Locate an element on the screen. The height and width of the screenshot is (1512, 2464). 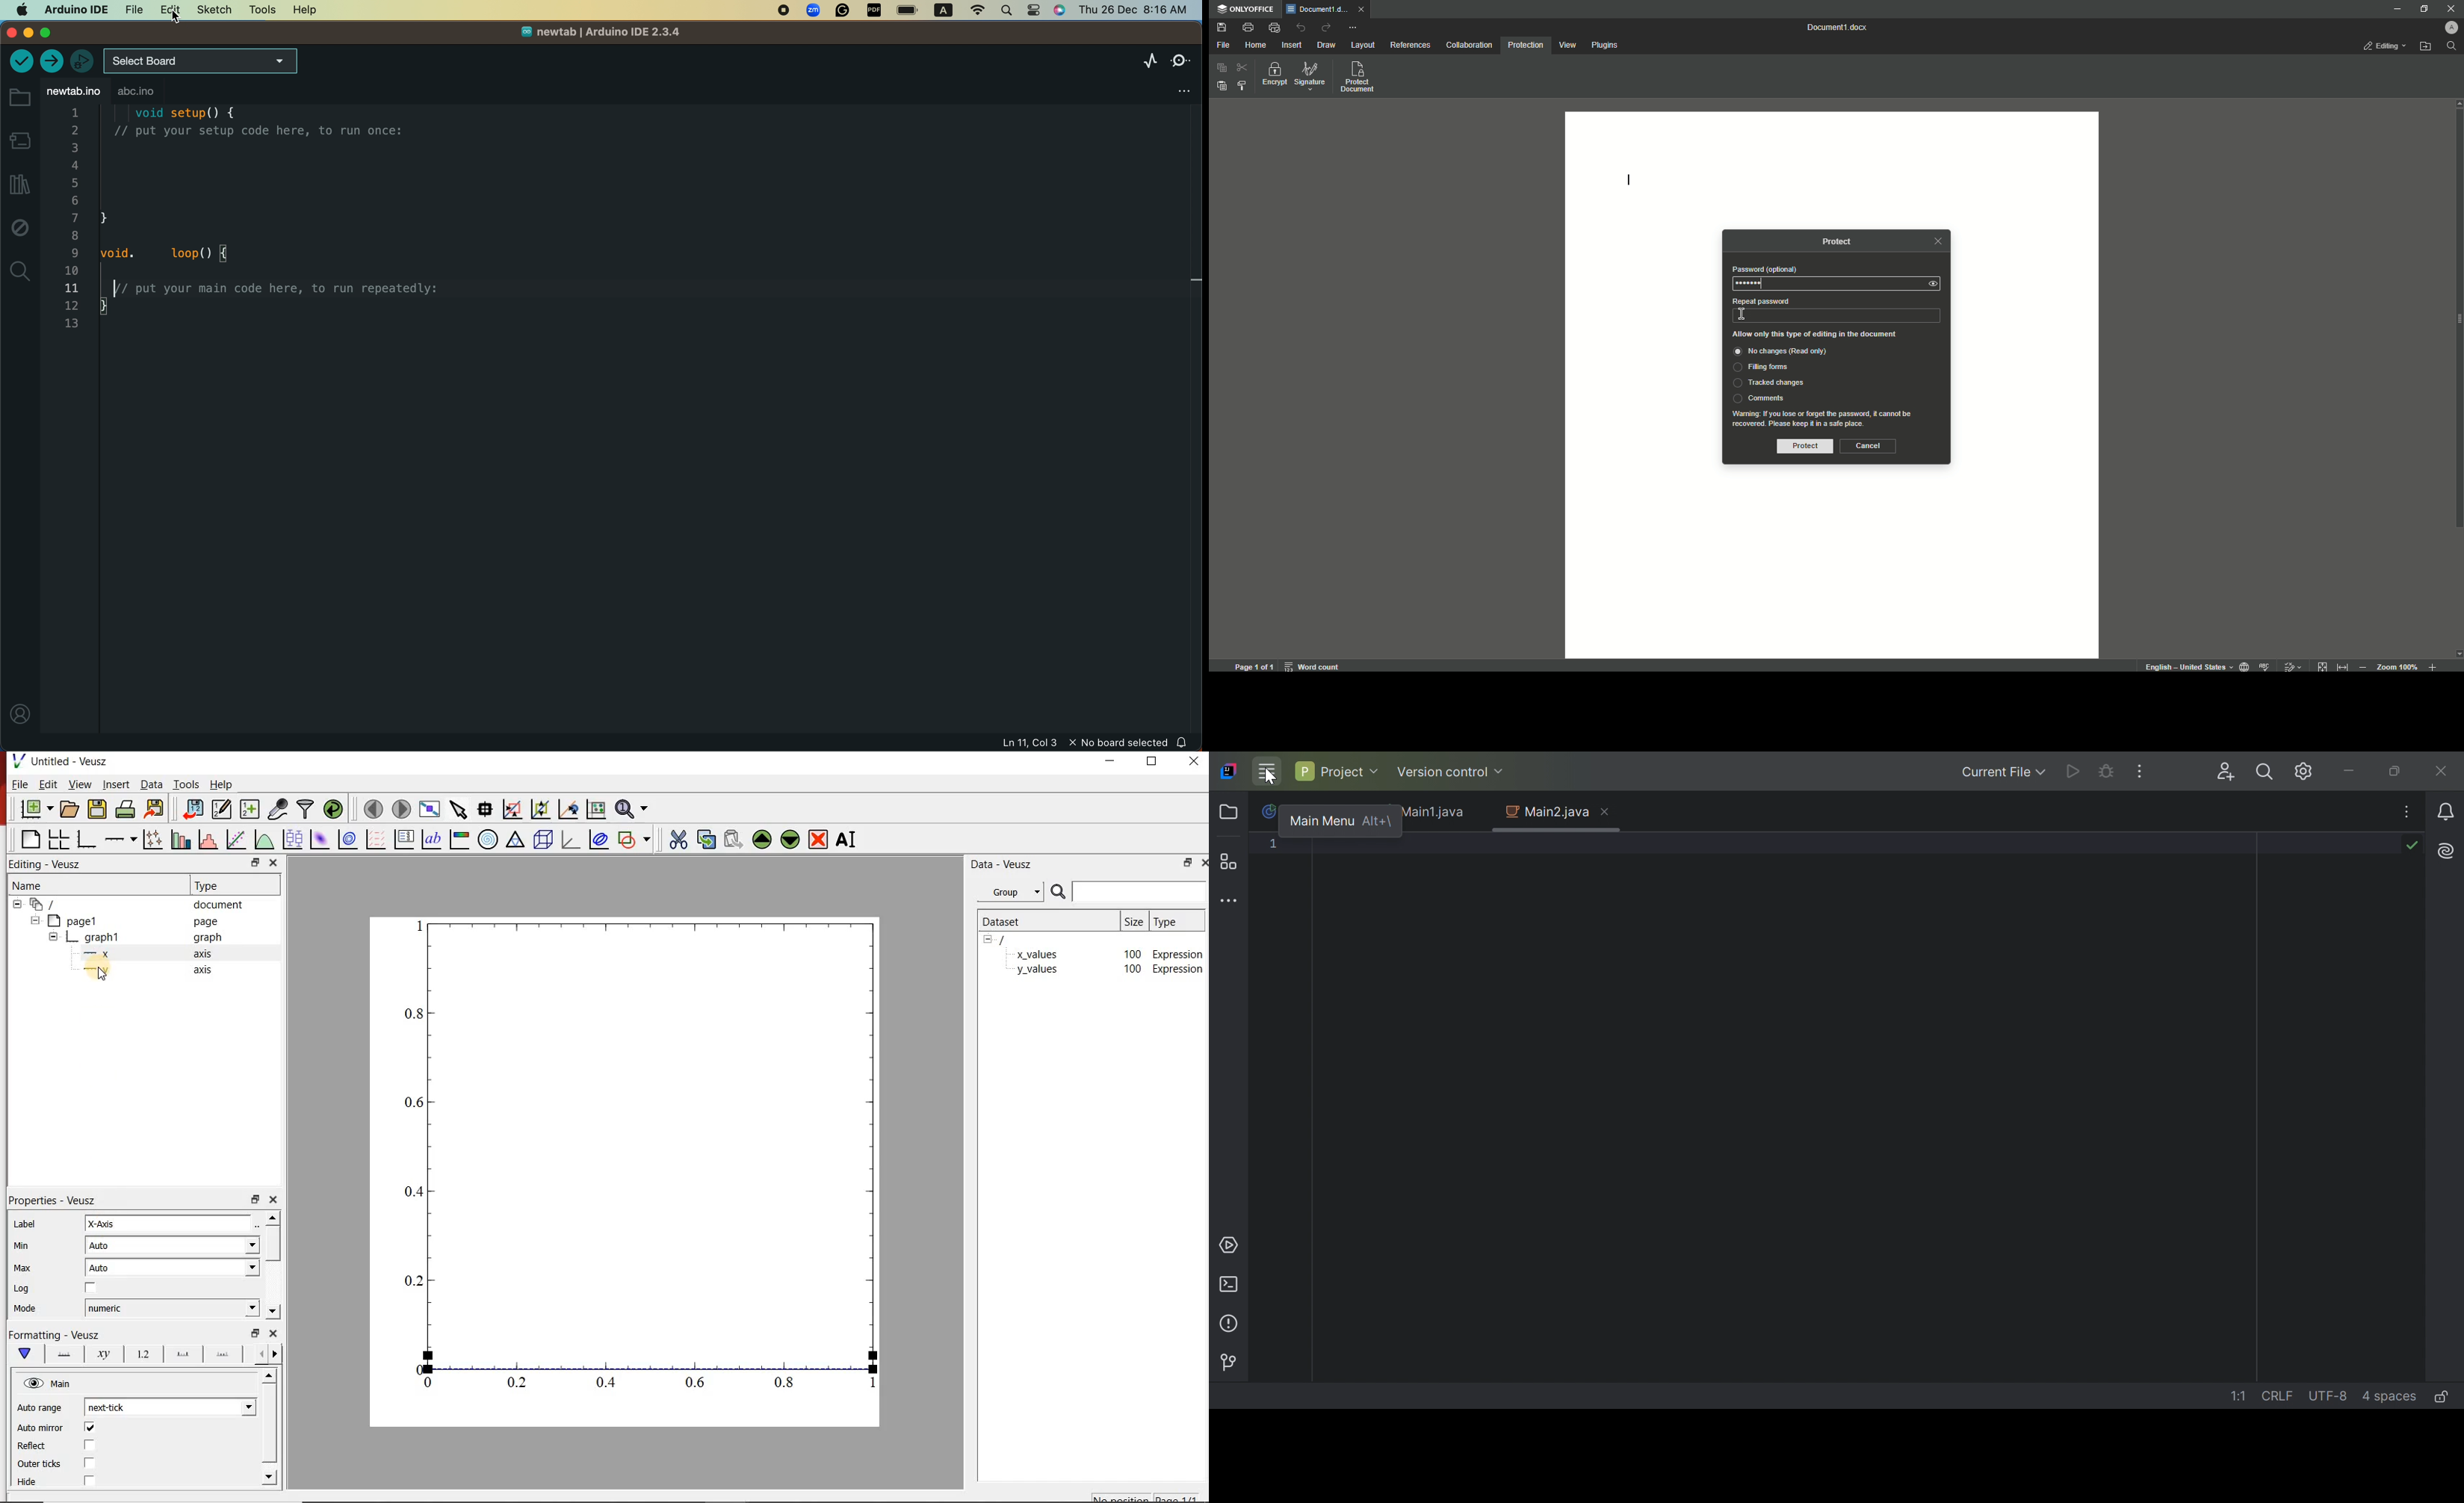
fit to width is located at coordinates (2341, 666).